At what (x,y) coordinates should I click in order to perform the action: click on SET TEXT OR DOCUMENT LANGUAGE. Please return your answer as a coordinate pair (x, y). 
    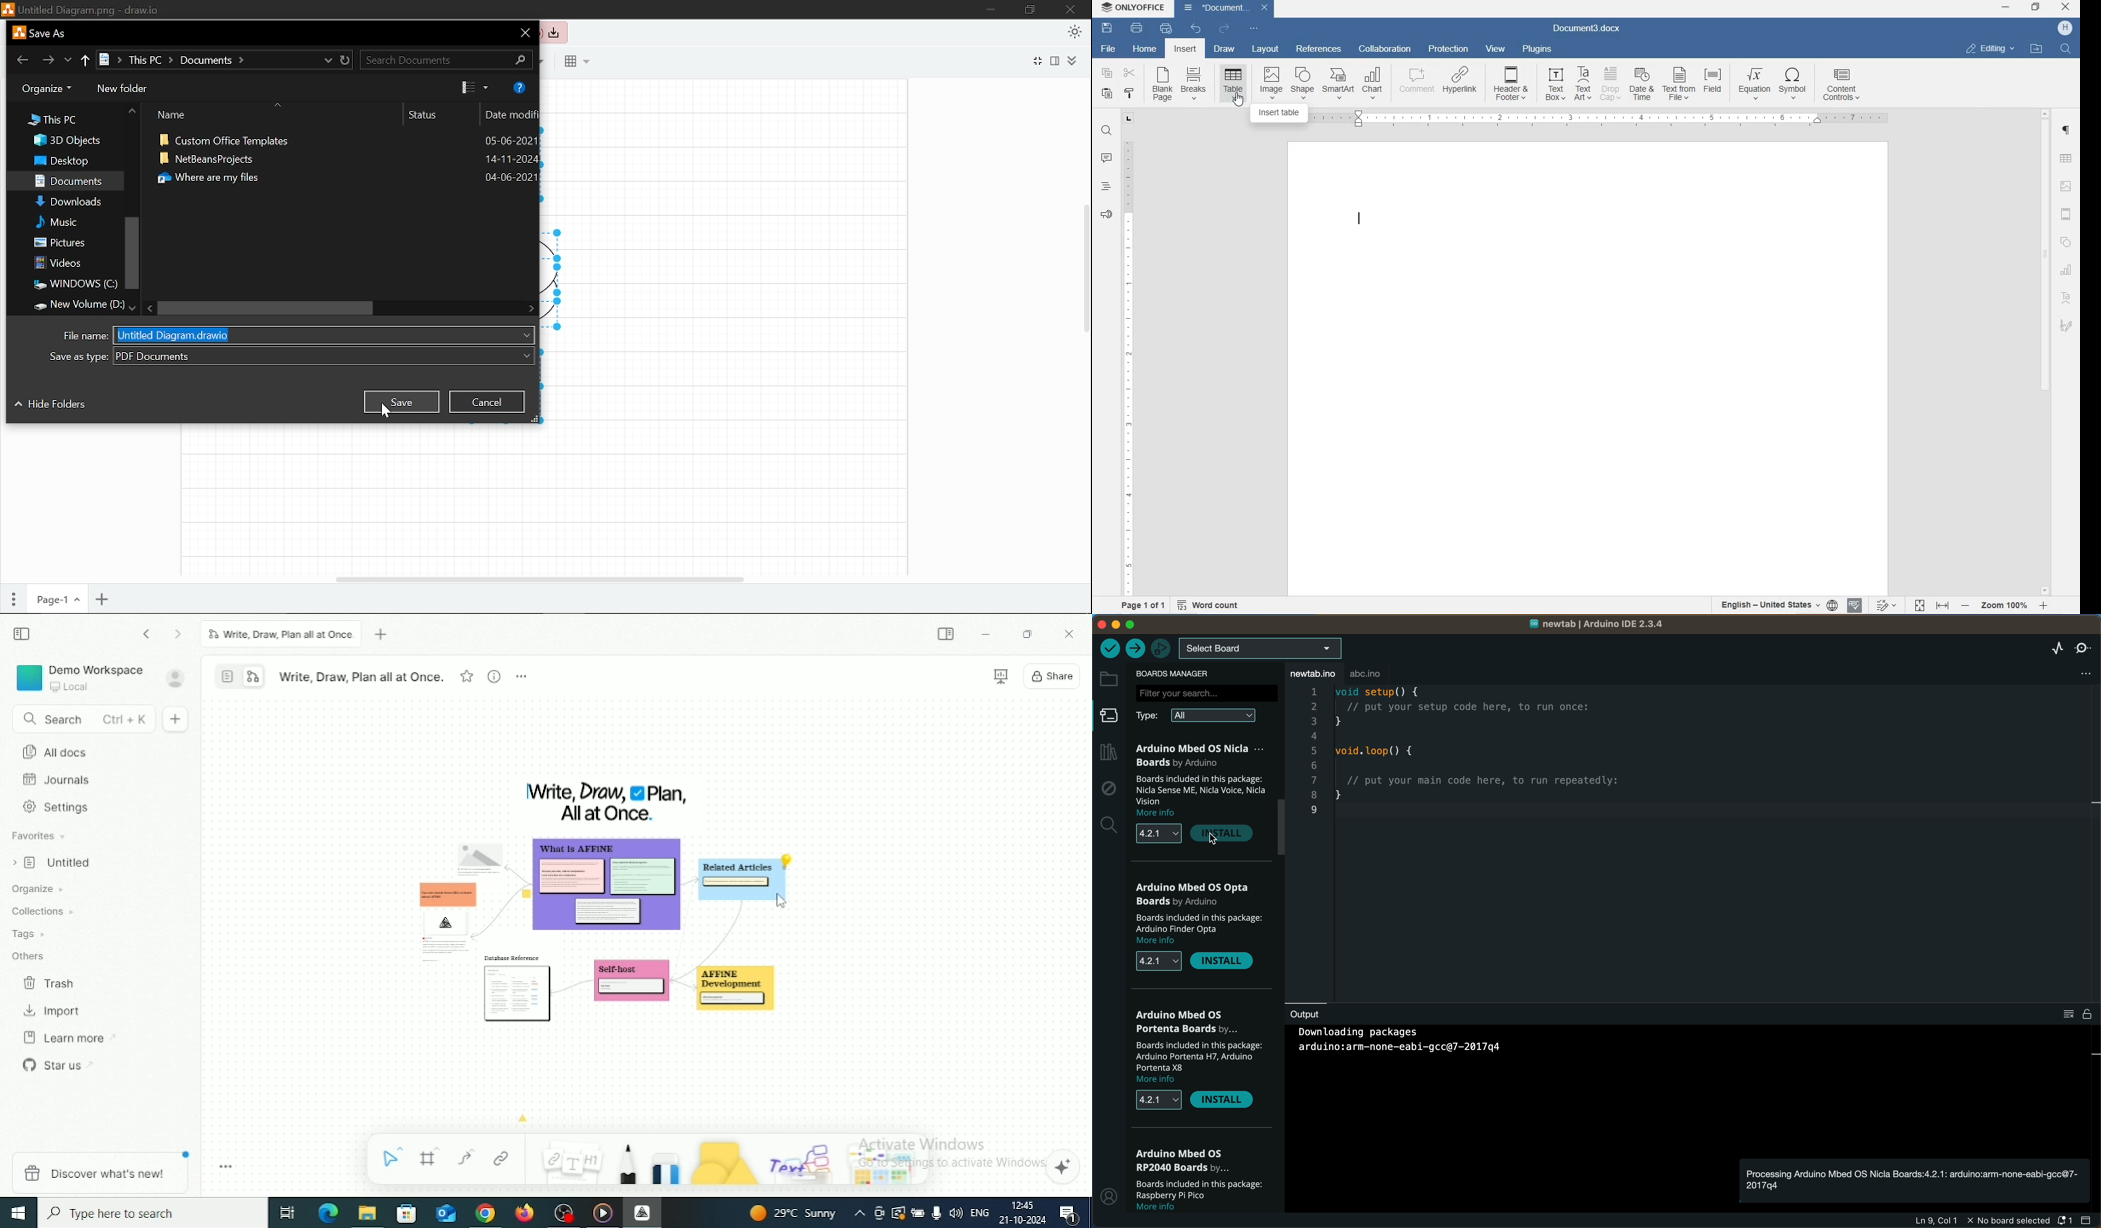
    Looking at the image, I should click on (1775, 603).